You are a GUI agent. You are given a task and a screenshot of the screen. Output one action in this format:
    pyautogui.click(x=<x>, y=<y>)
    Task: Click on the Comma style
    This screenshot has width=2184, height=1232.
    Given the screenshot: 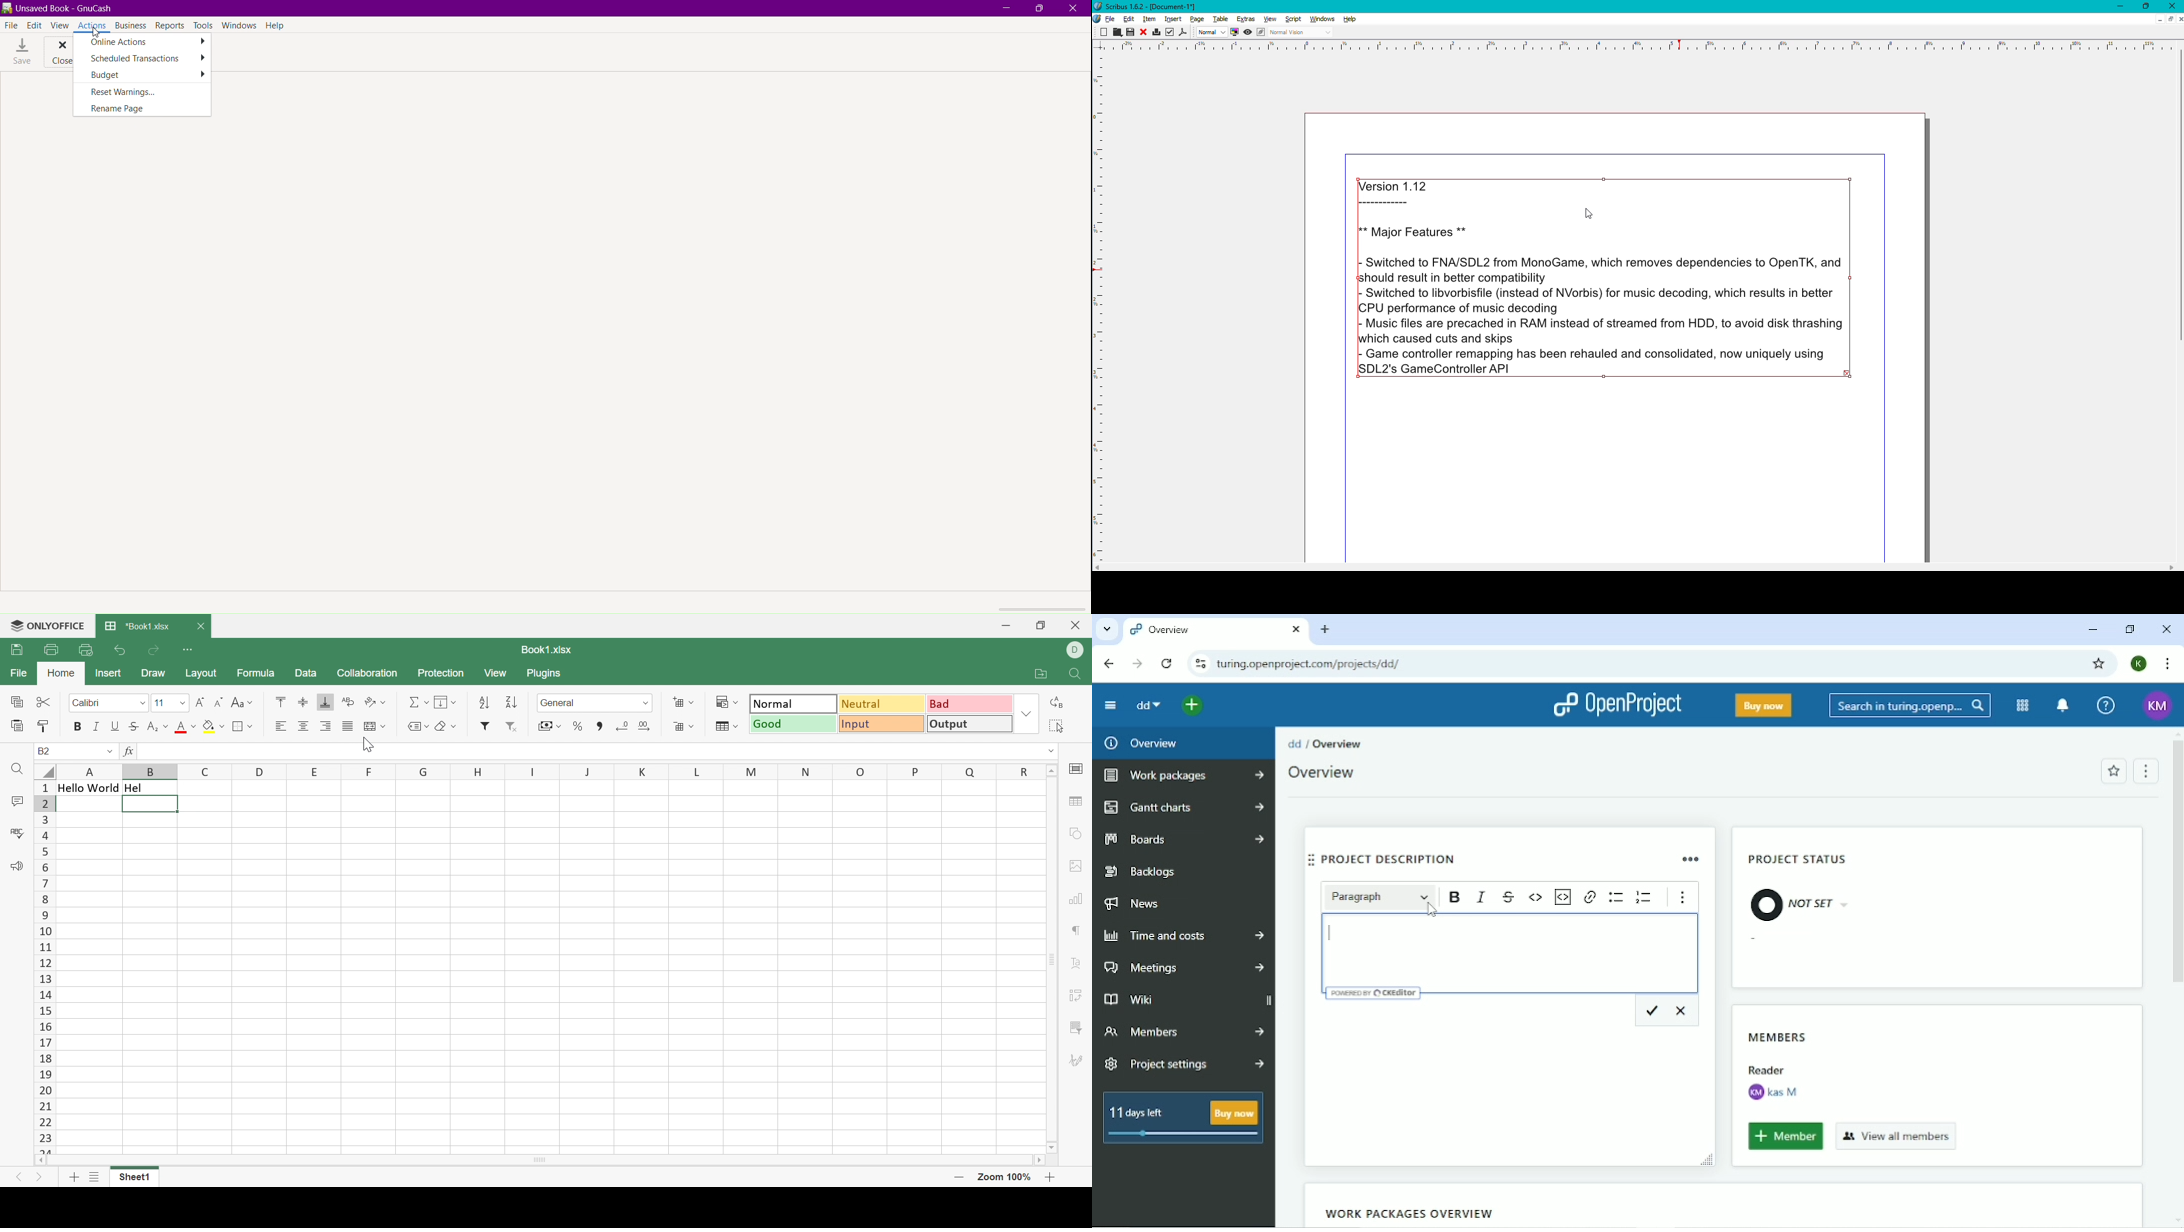 What is the action you would take?
    pyautogui.click(x=599, y=728)
    